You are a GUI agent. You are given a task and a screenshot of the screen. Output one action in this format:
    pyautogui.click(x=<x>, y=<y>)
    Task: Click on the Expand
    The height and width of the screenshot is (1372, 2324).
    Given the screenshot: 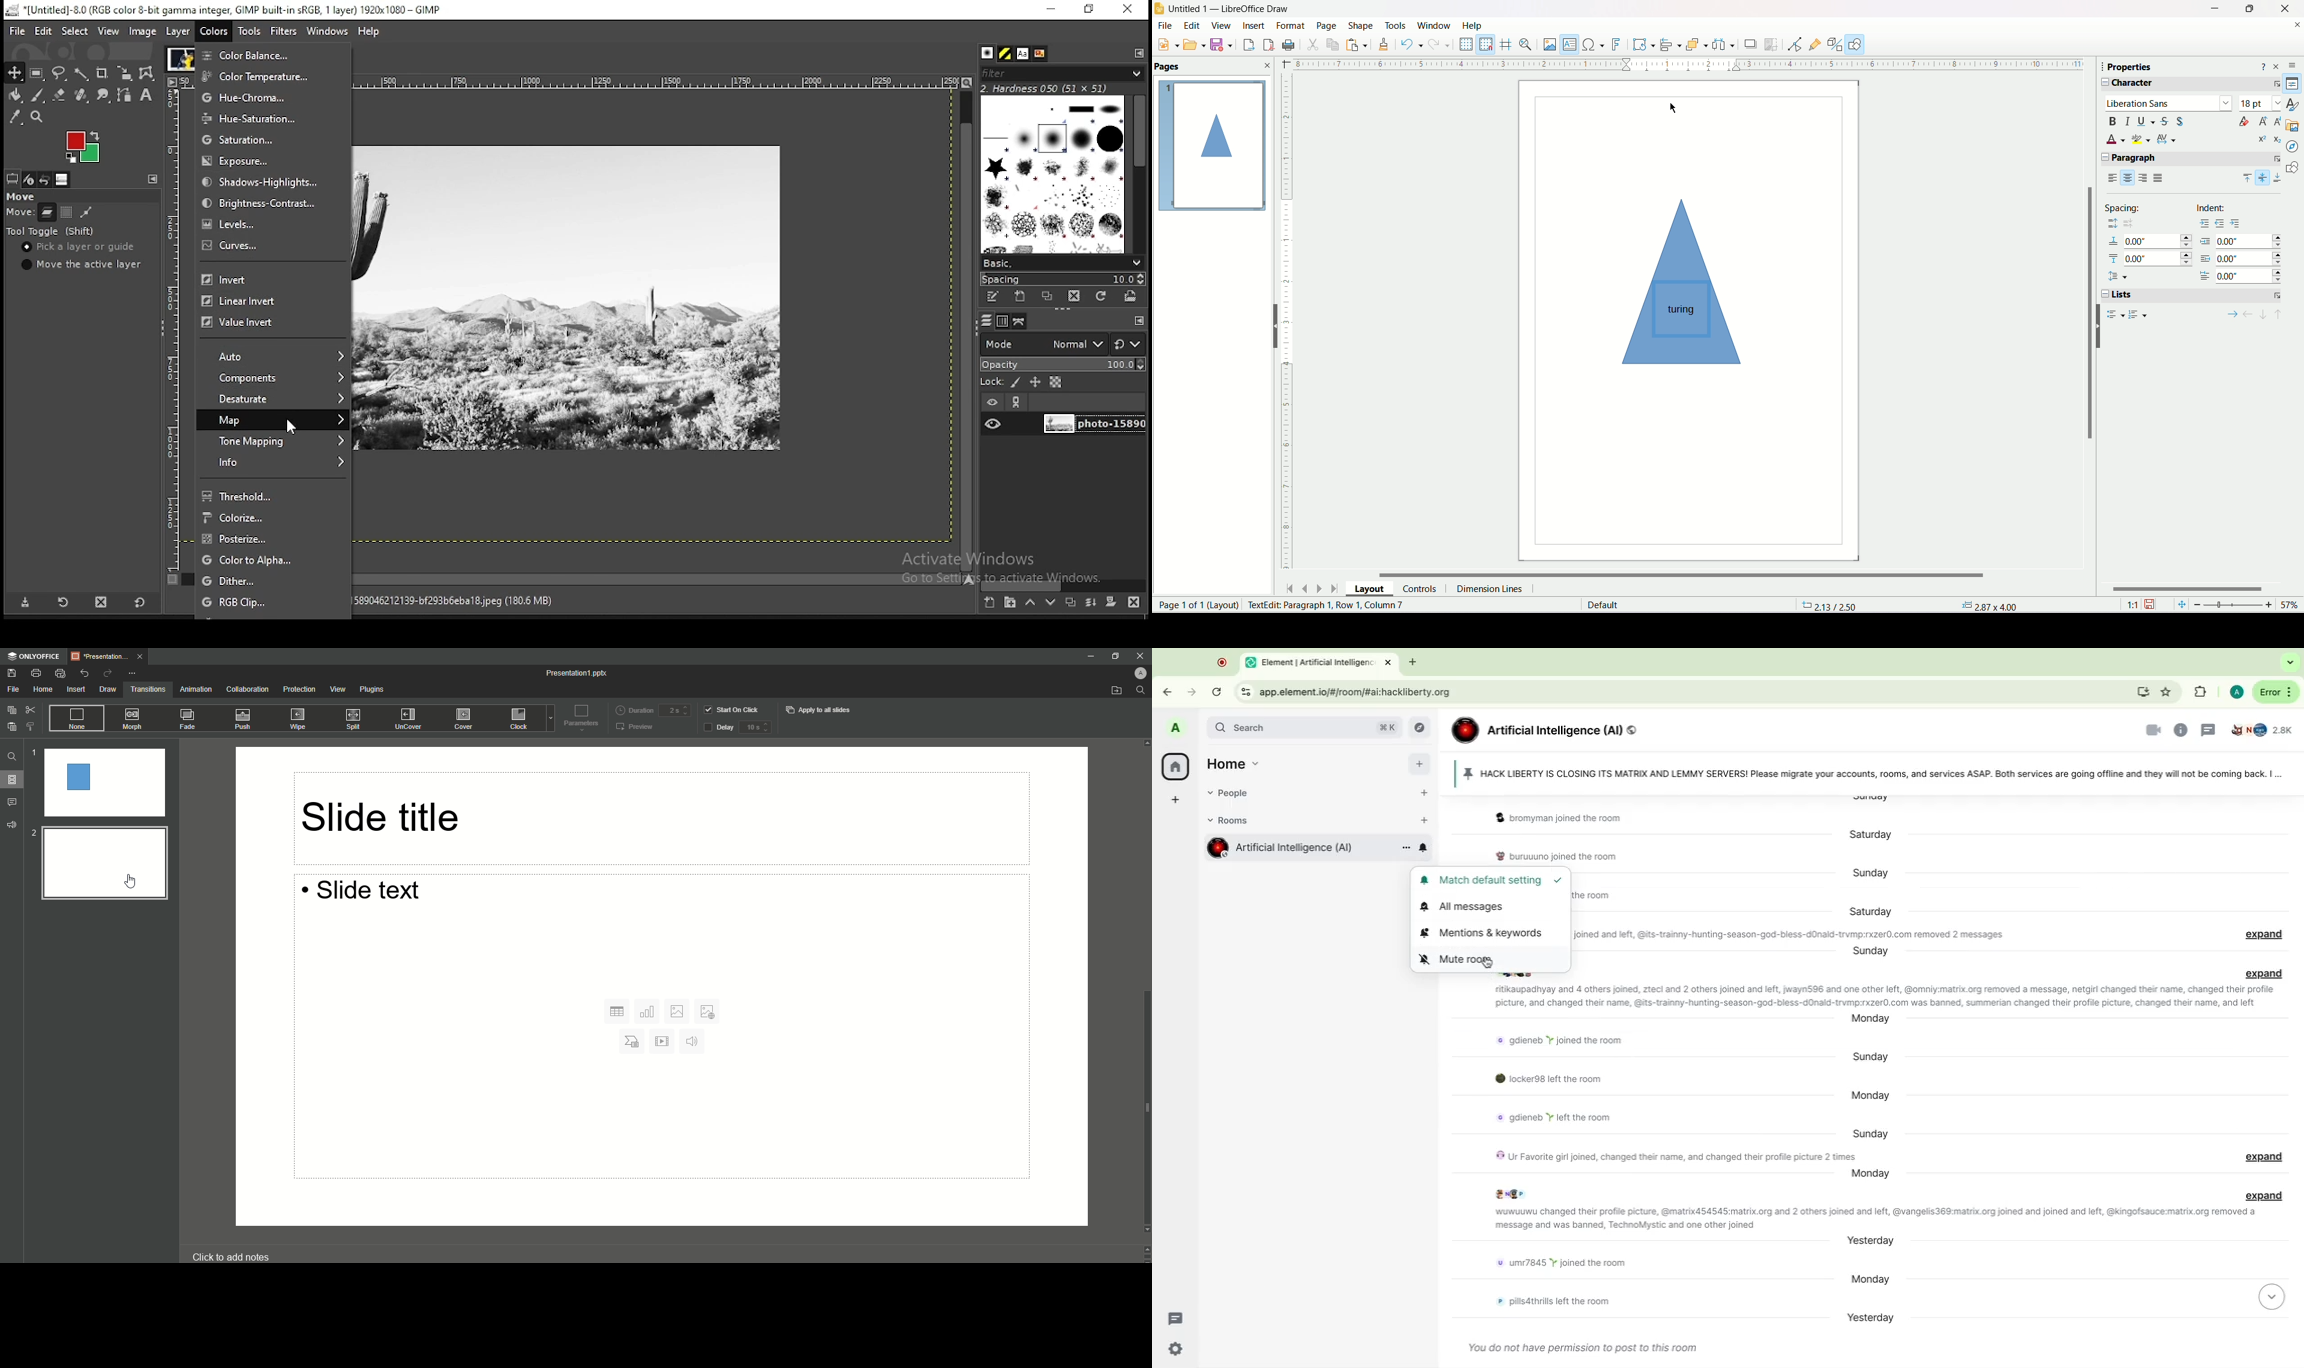 What is the action you would take?
    pyautogui.click(x=2265, y=974)
    